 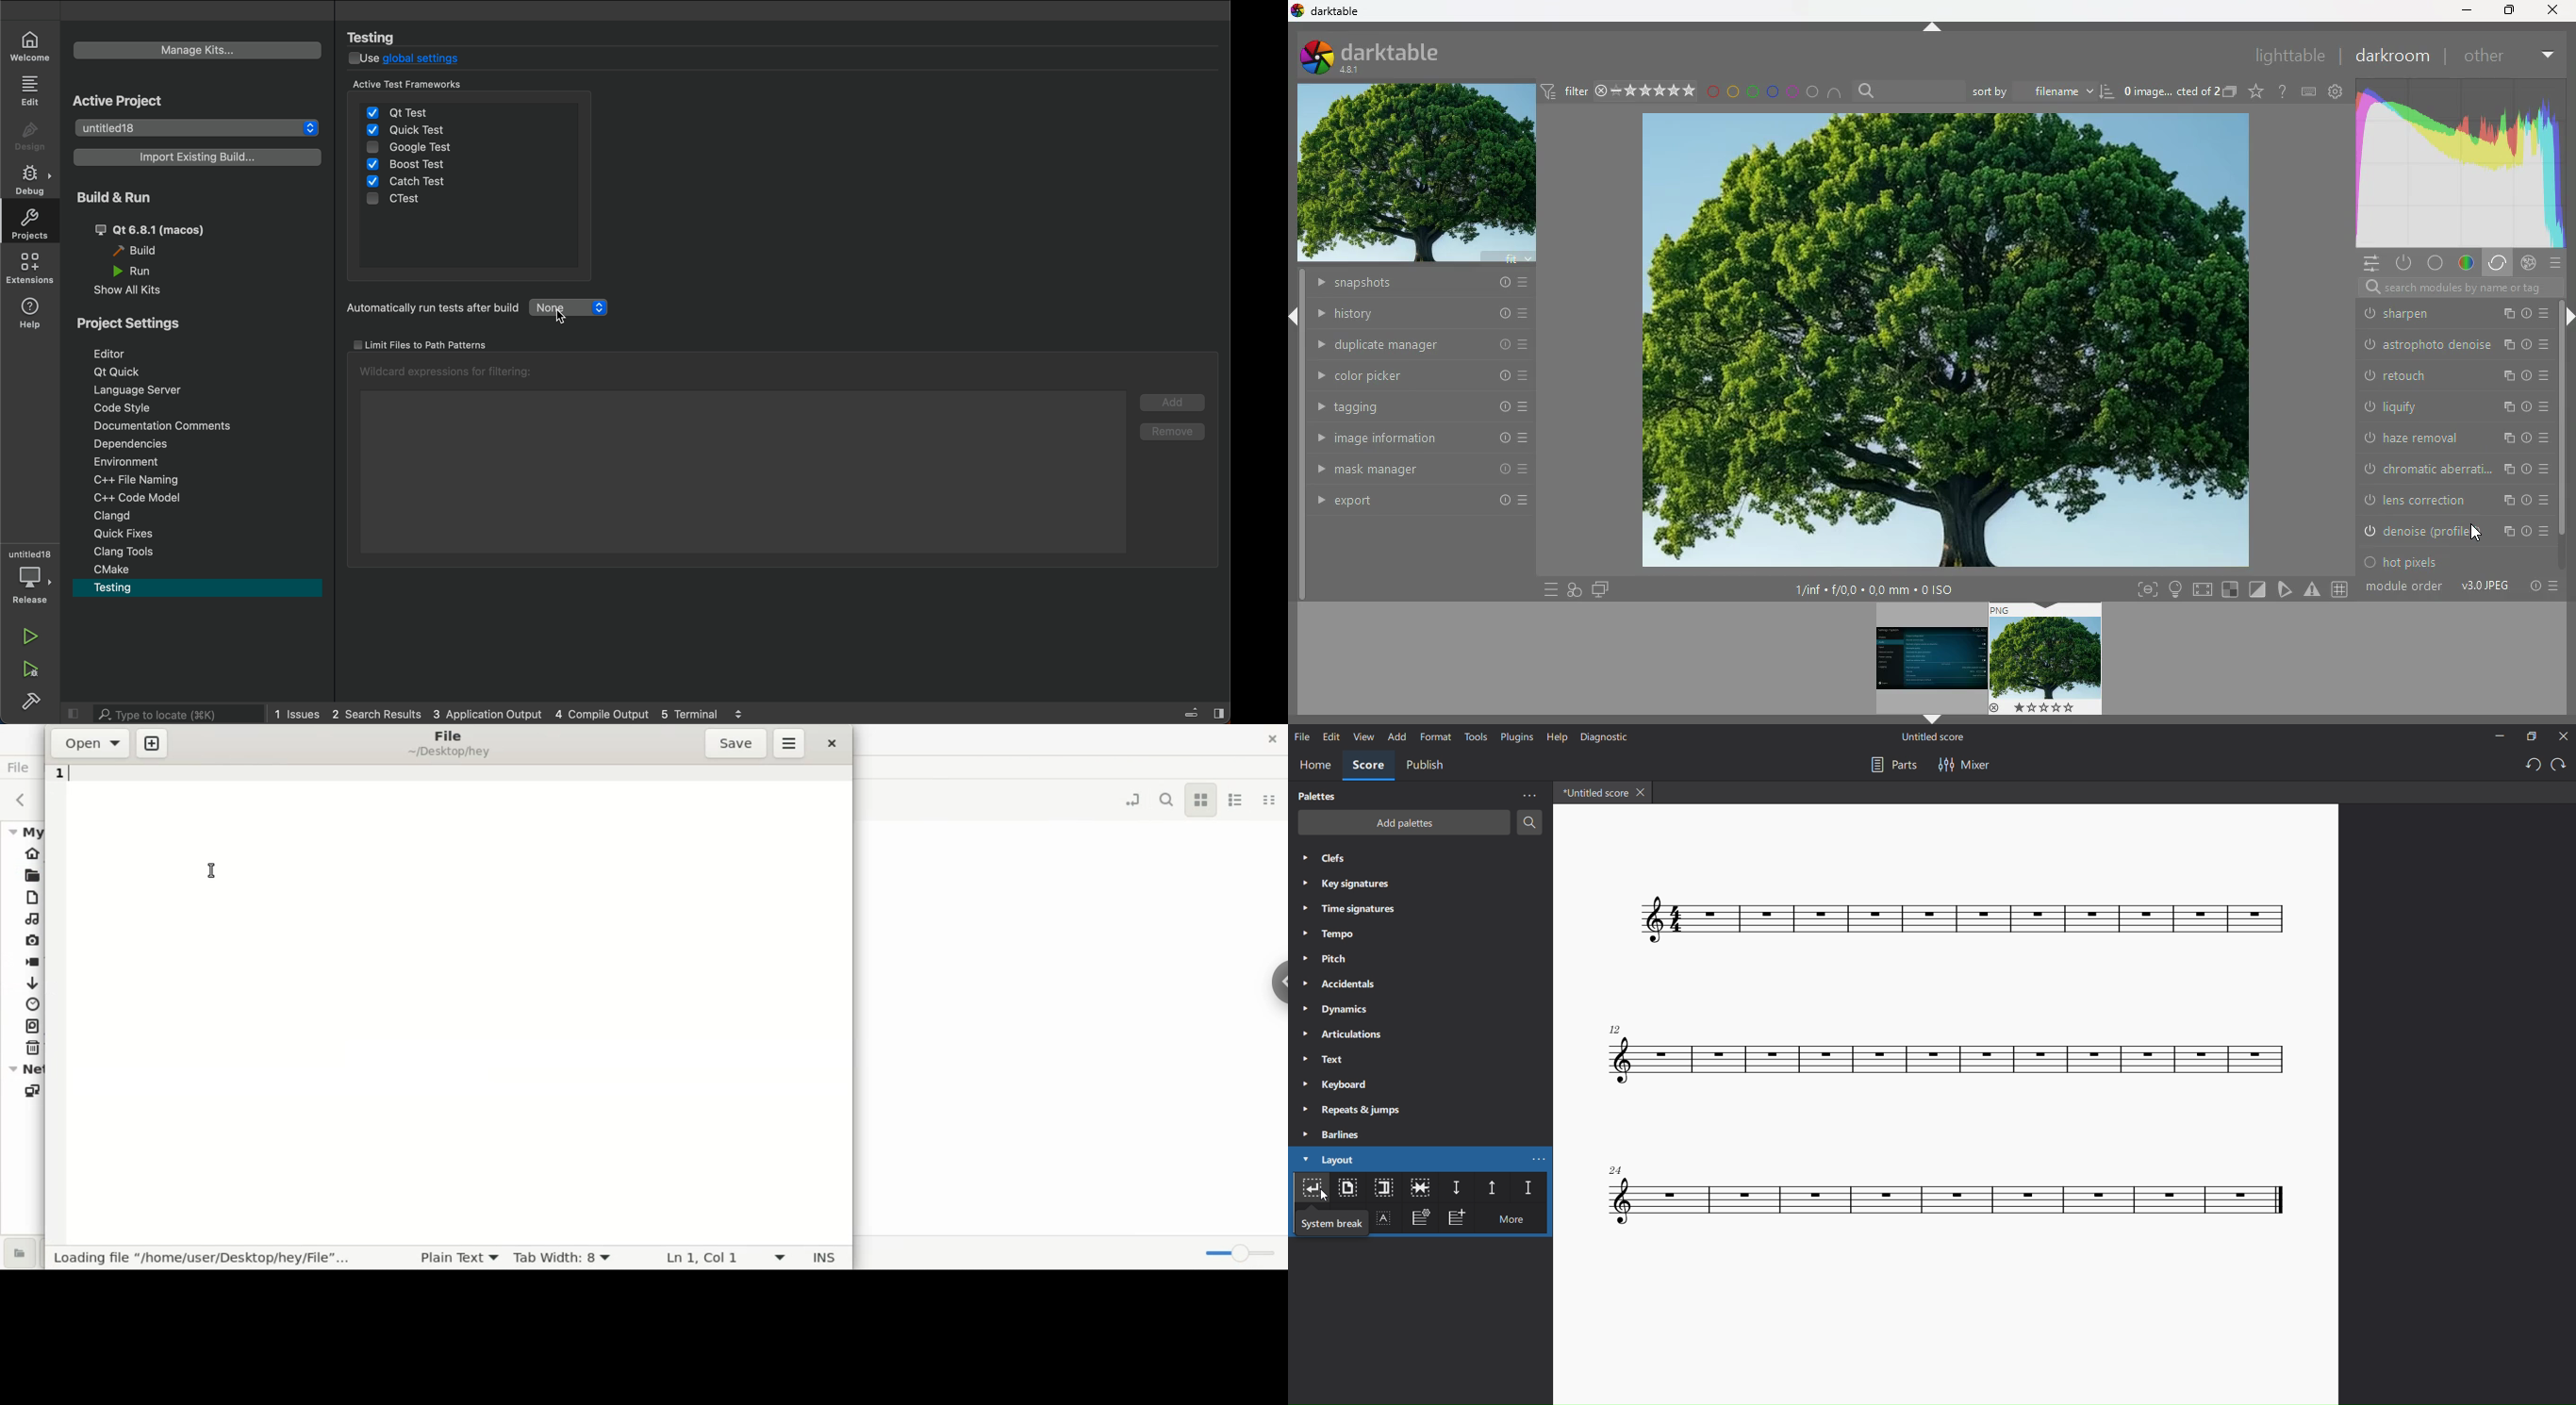 What do you see at coordinates (1554, 736) in the screenshot?
I see `help` at bounding box center [1554, 736].